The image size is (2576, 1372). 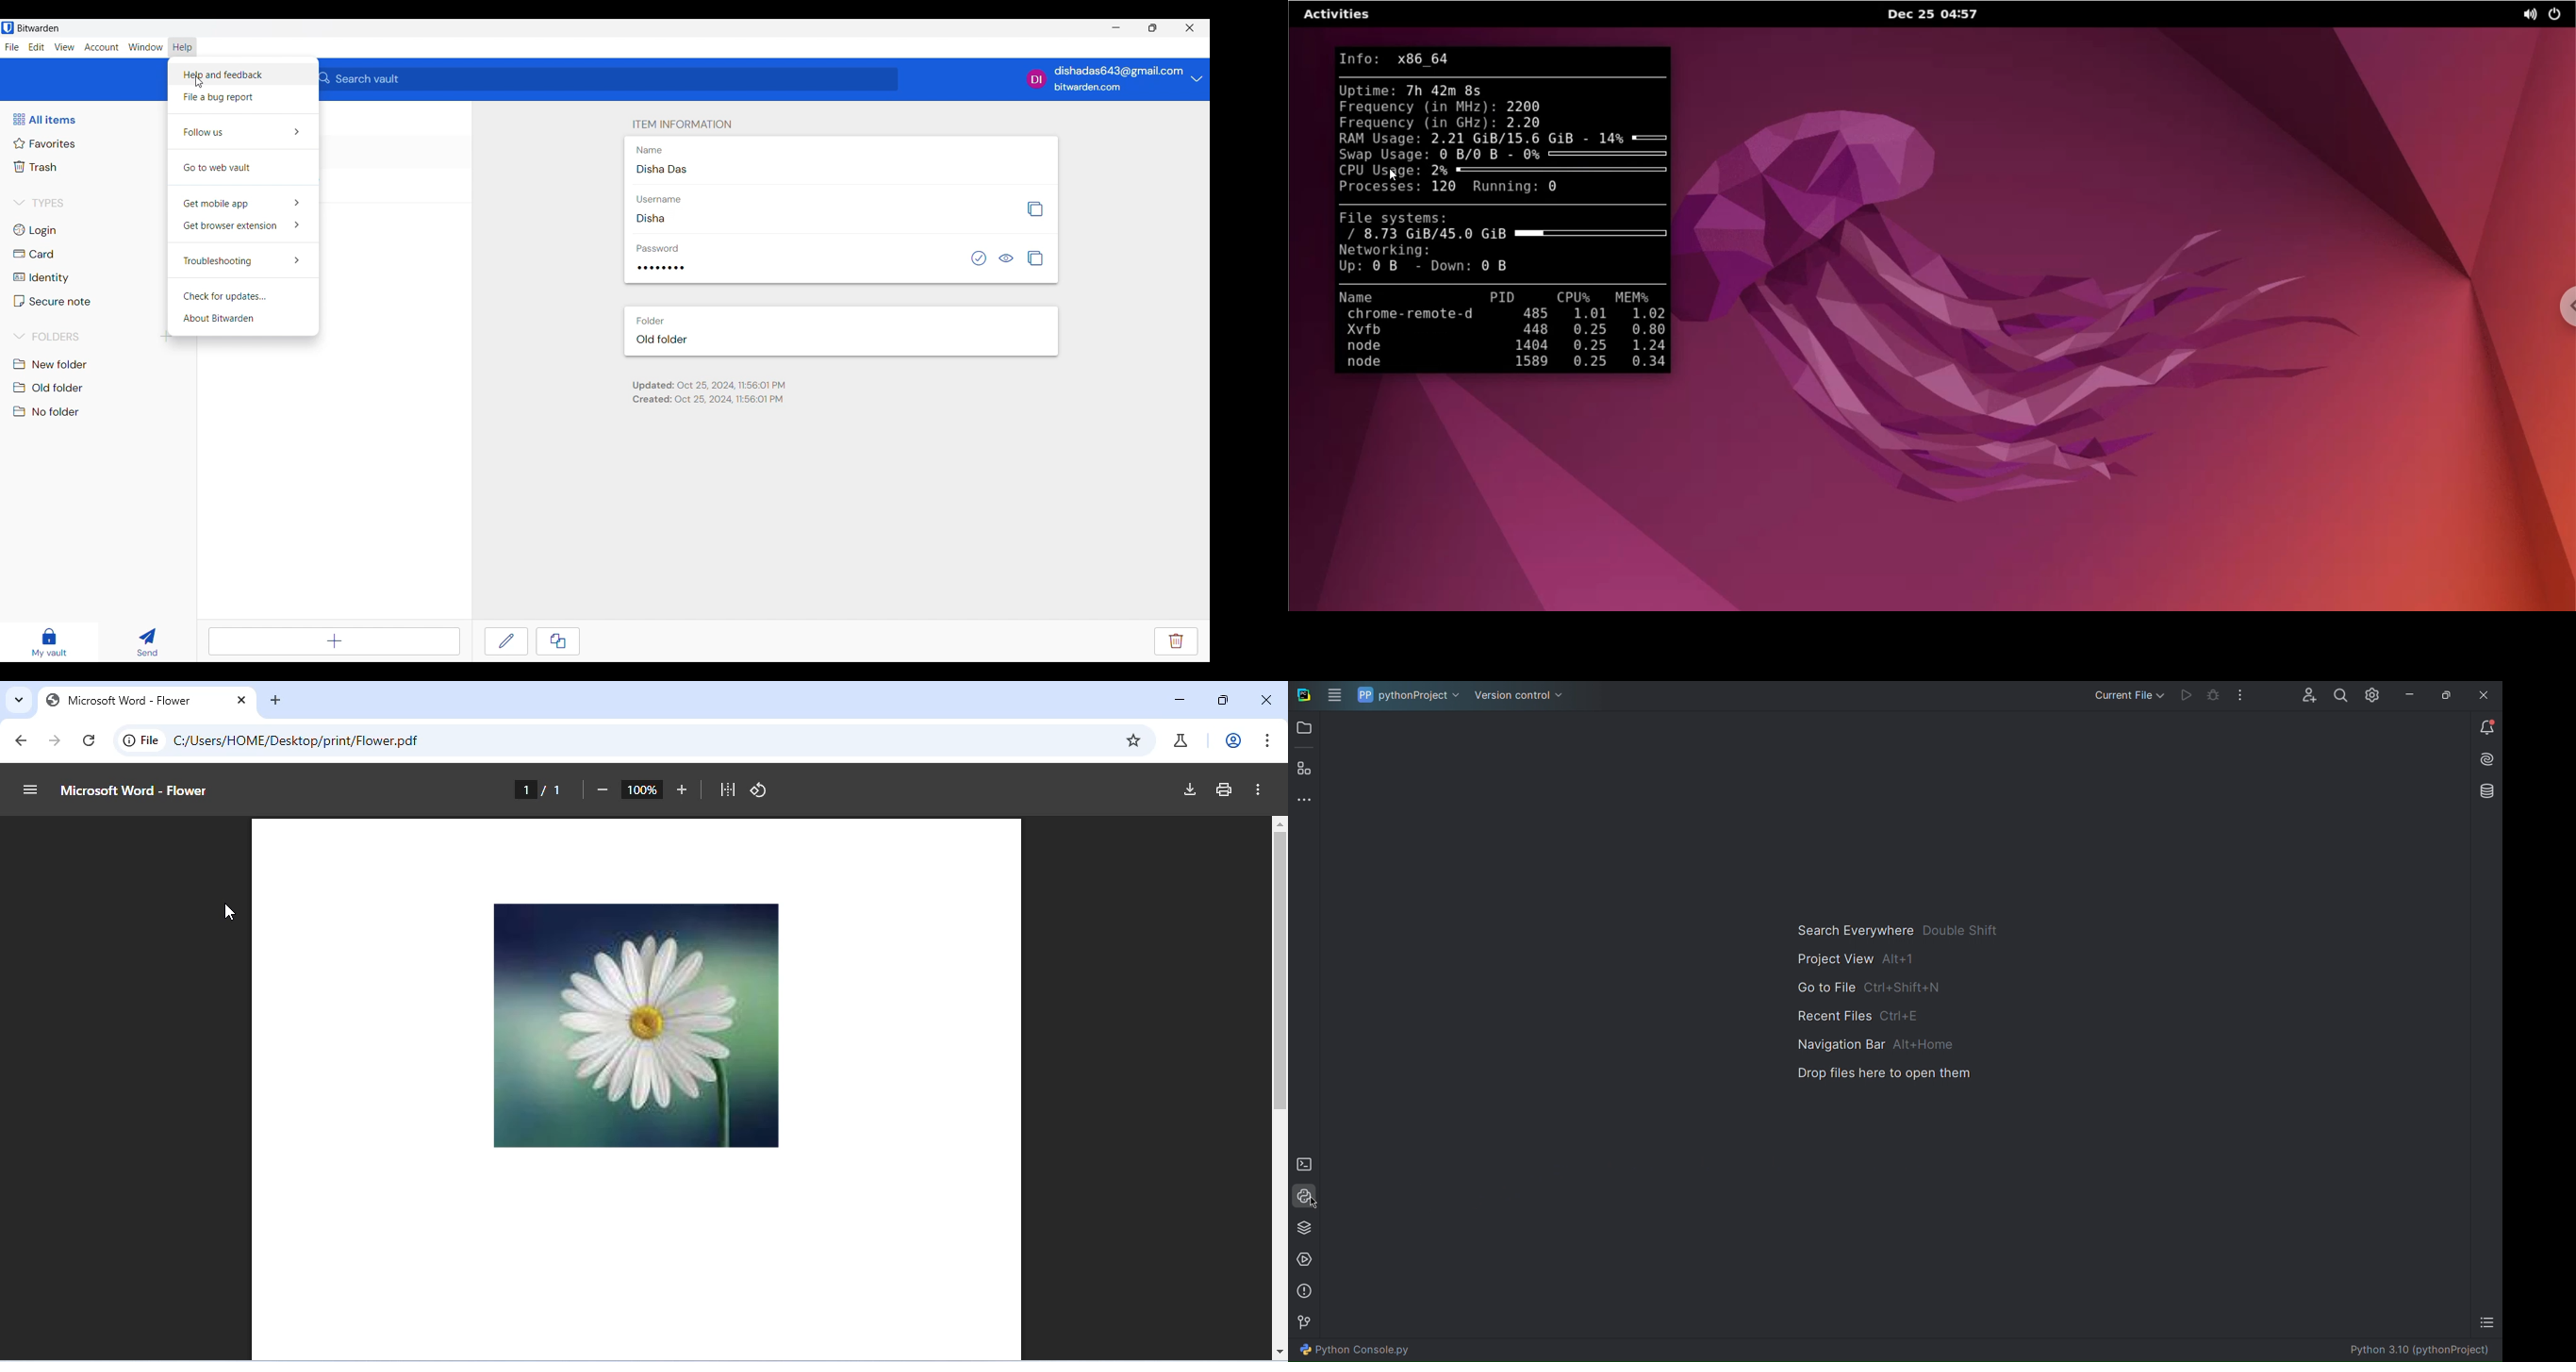 I want to click on Name, so click(x=650, y=150).